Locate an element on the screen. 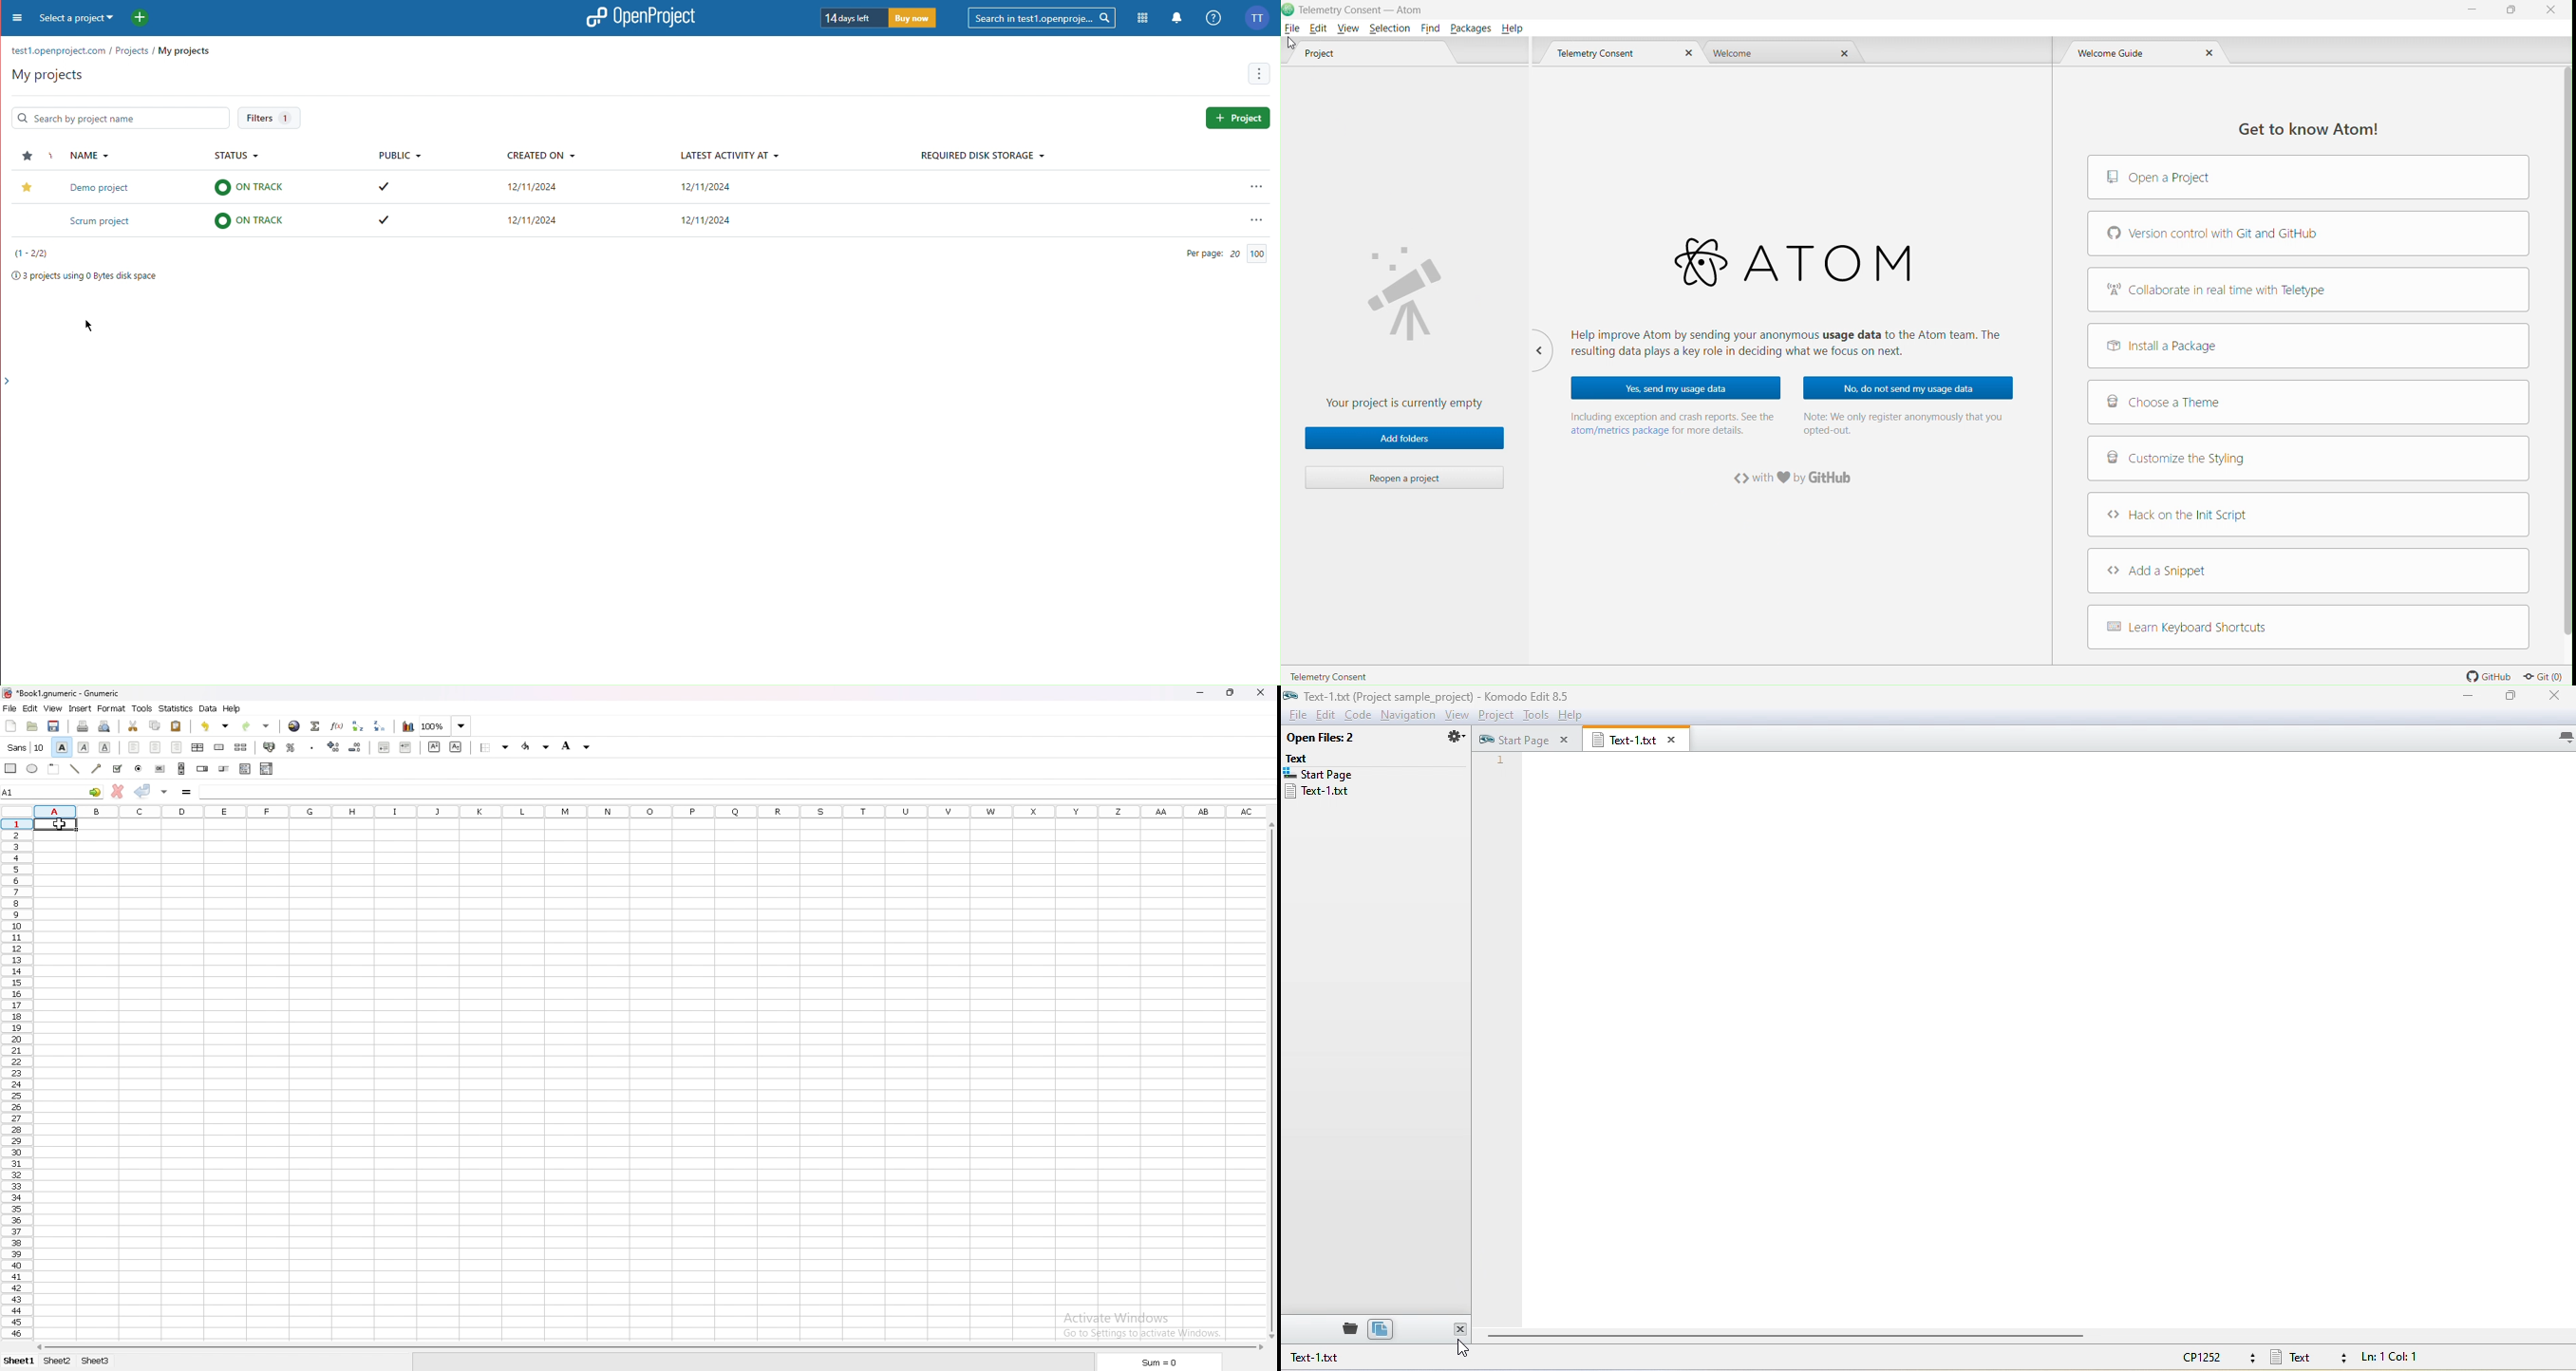 The height and width of the screenshot is (1372, 2576). sheet 2 is located at coordinates (59, 1362).